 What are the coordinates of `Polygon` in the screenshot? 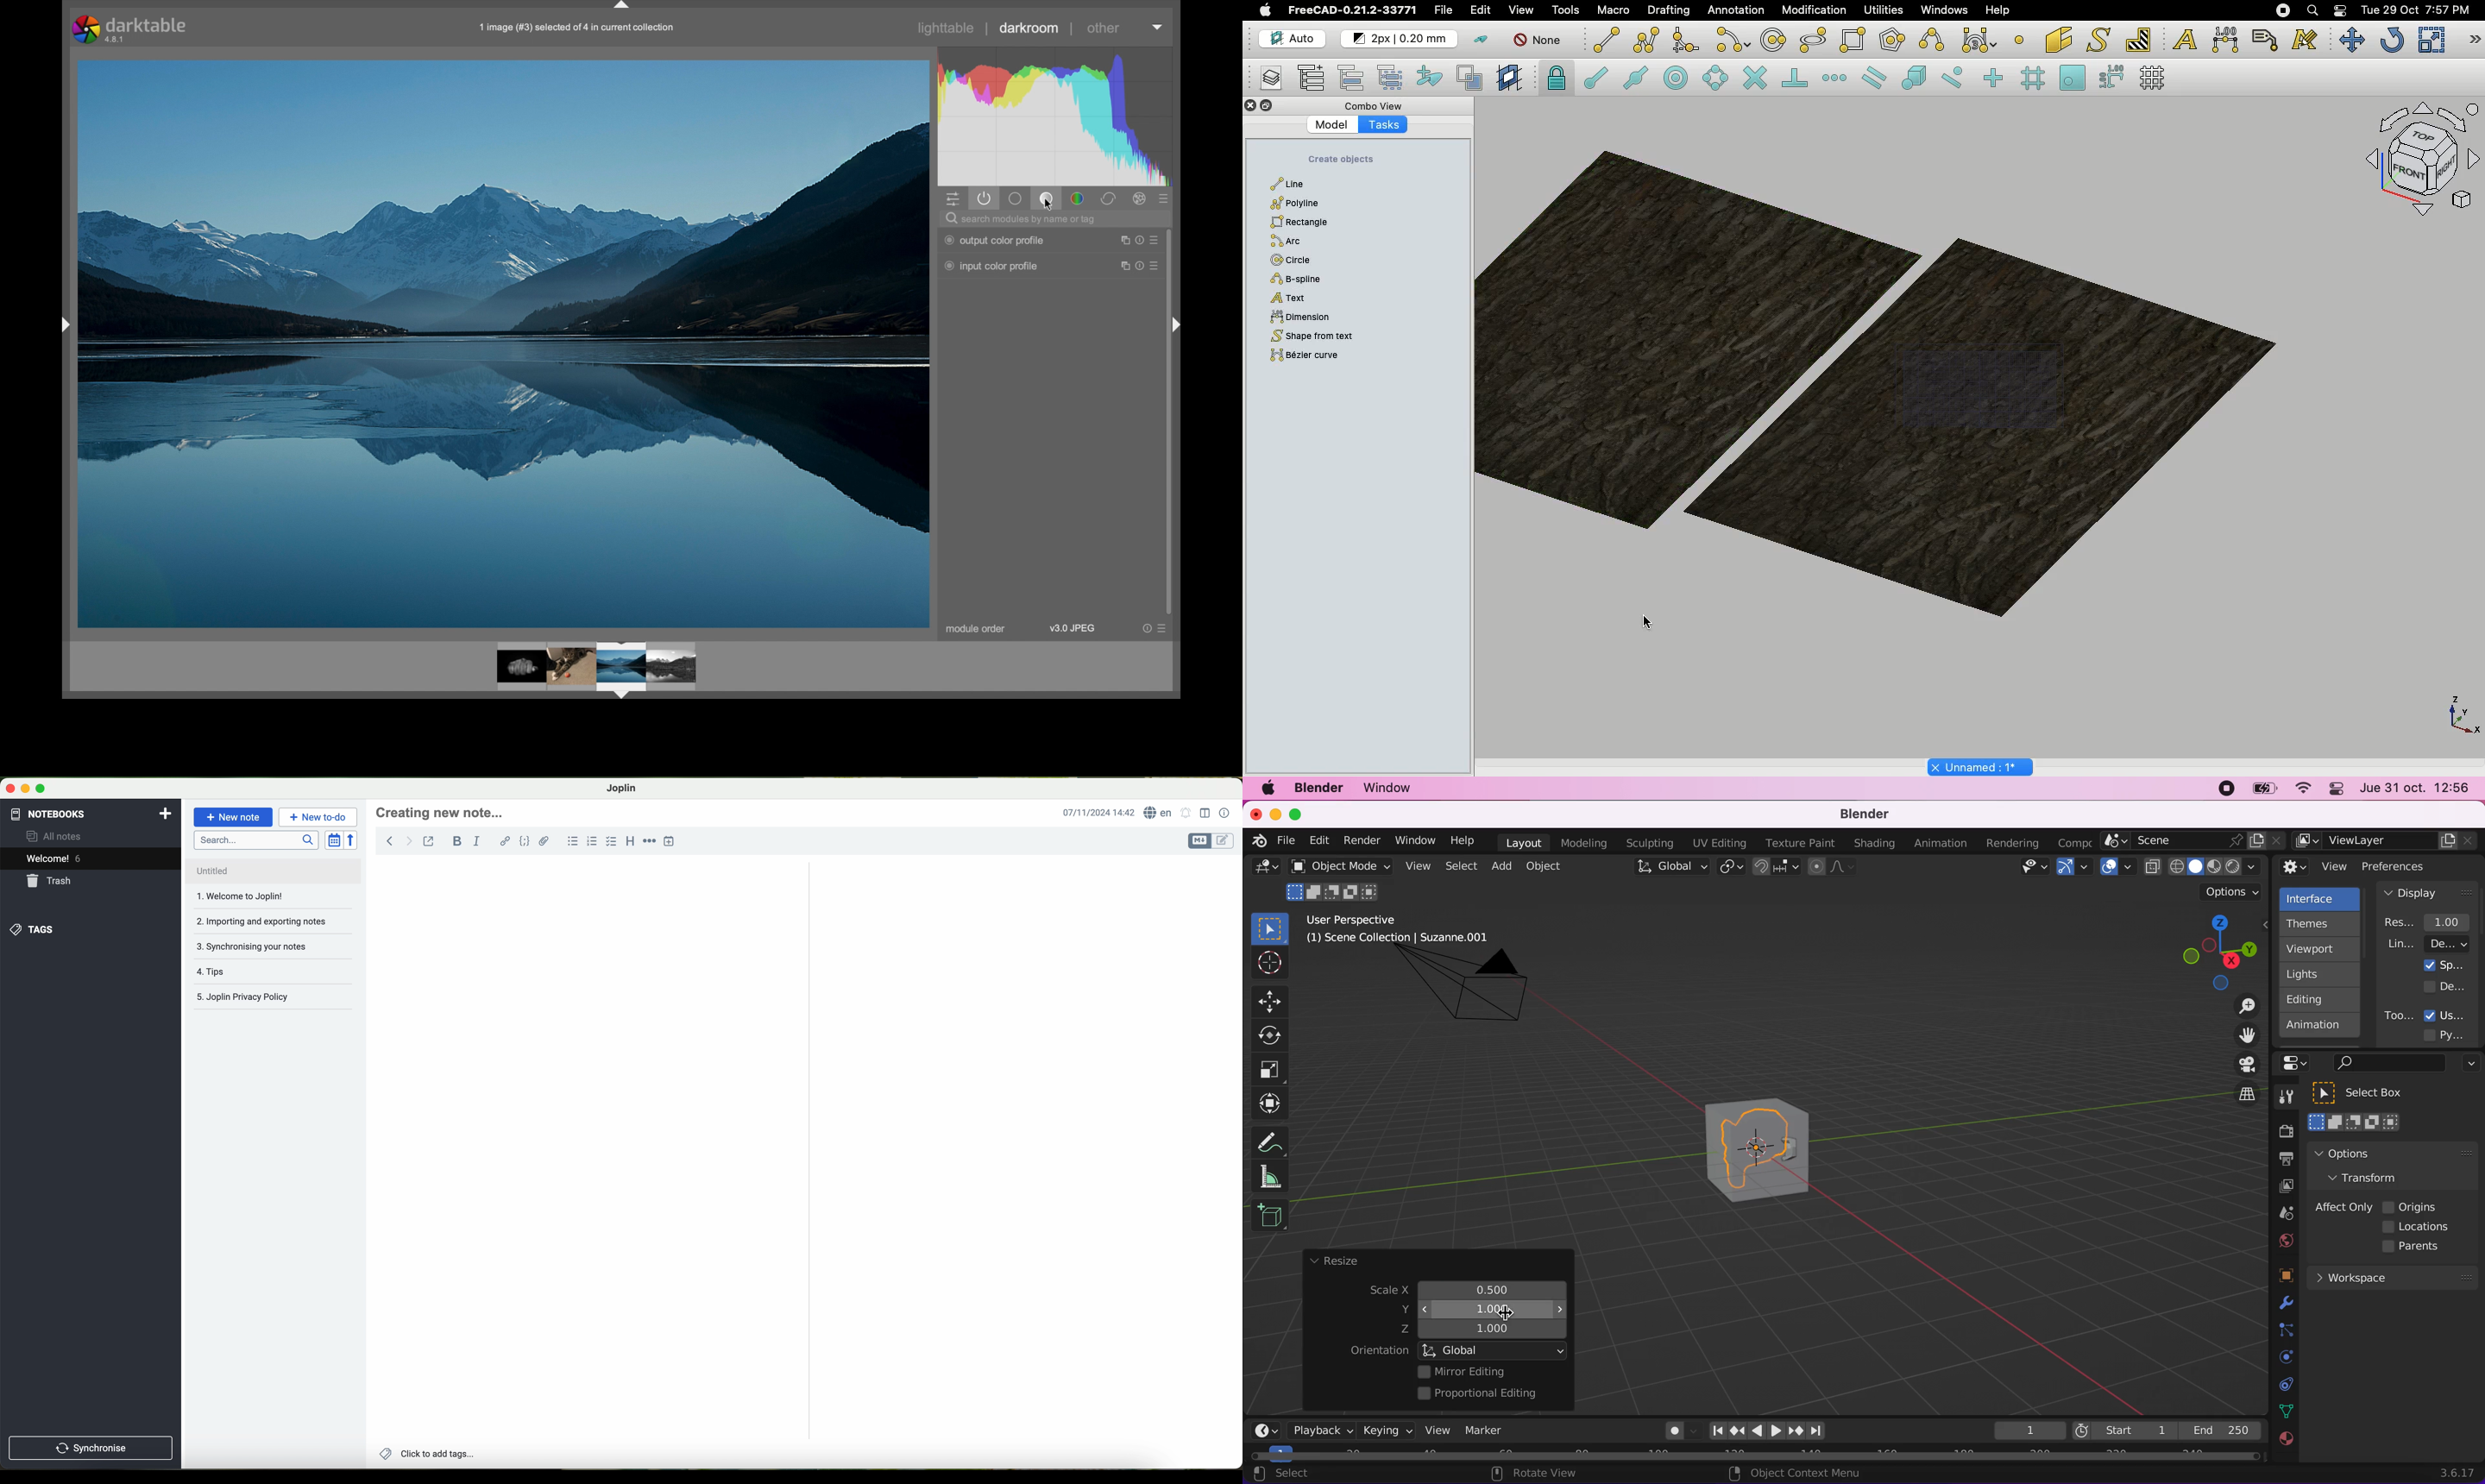 It's located at (1894, 42).